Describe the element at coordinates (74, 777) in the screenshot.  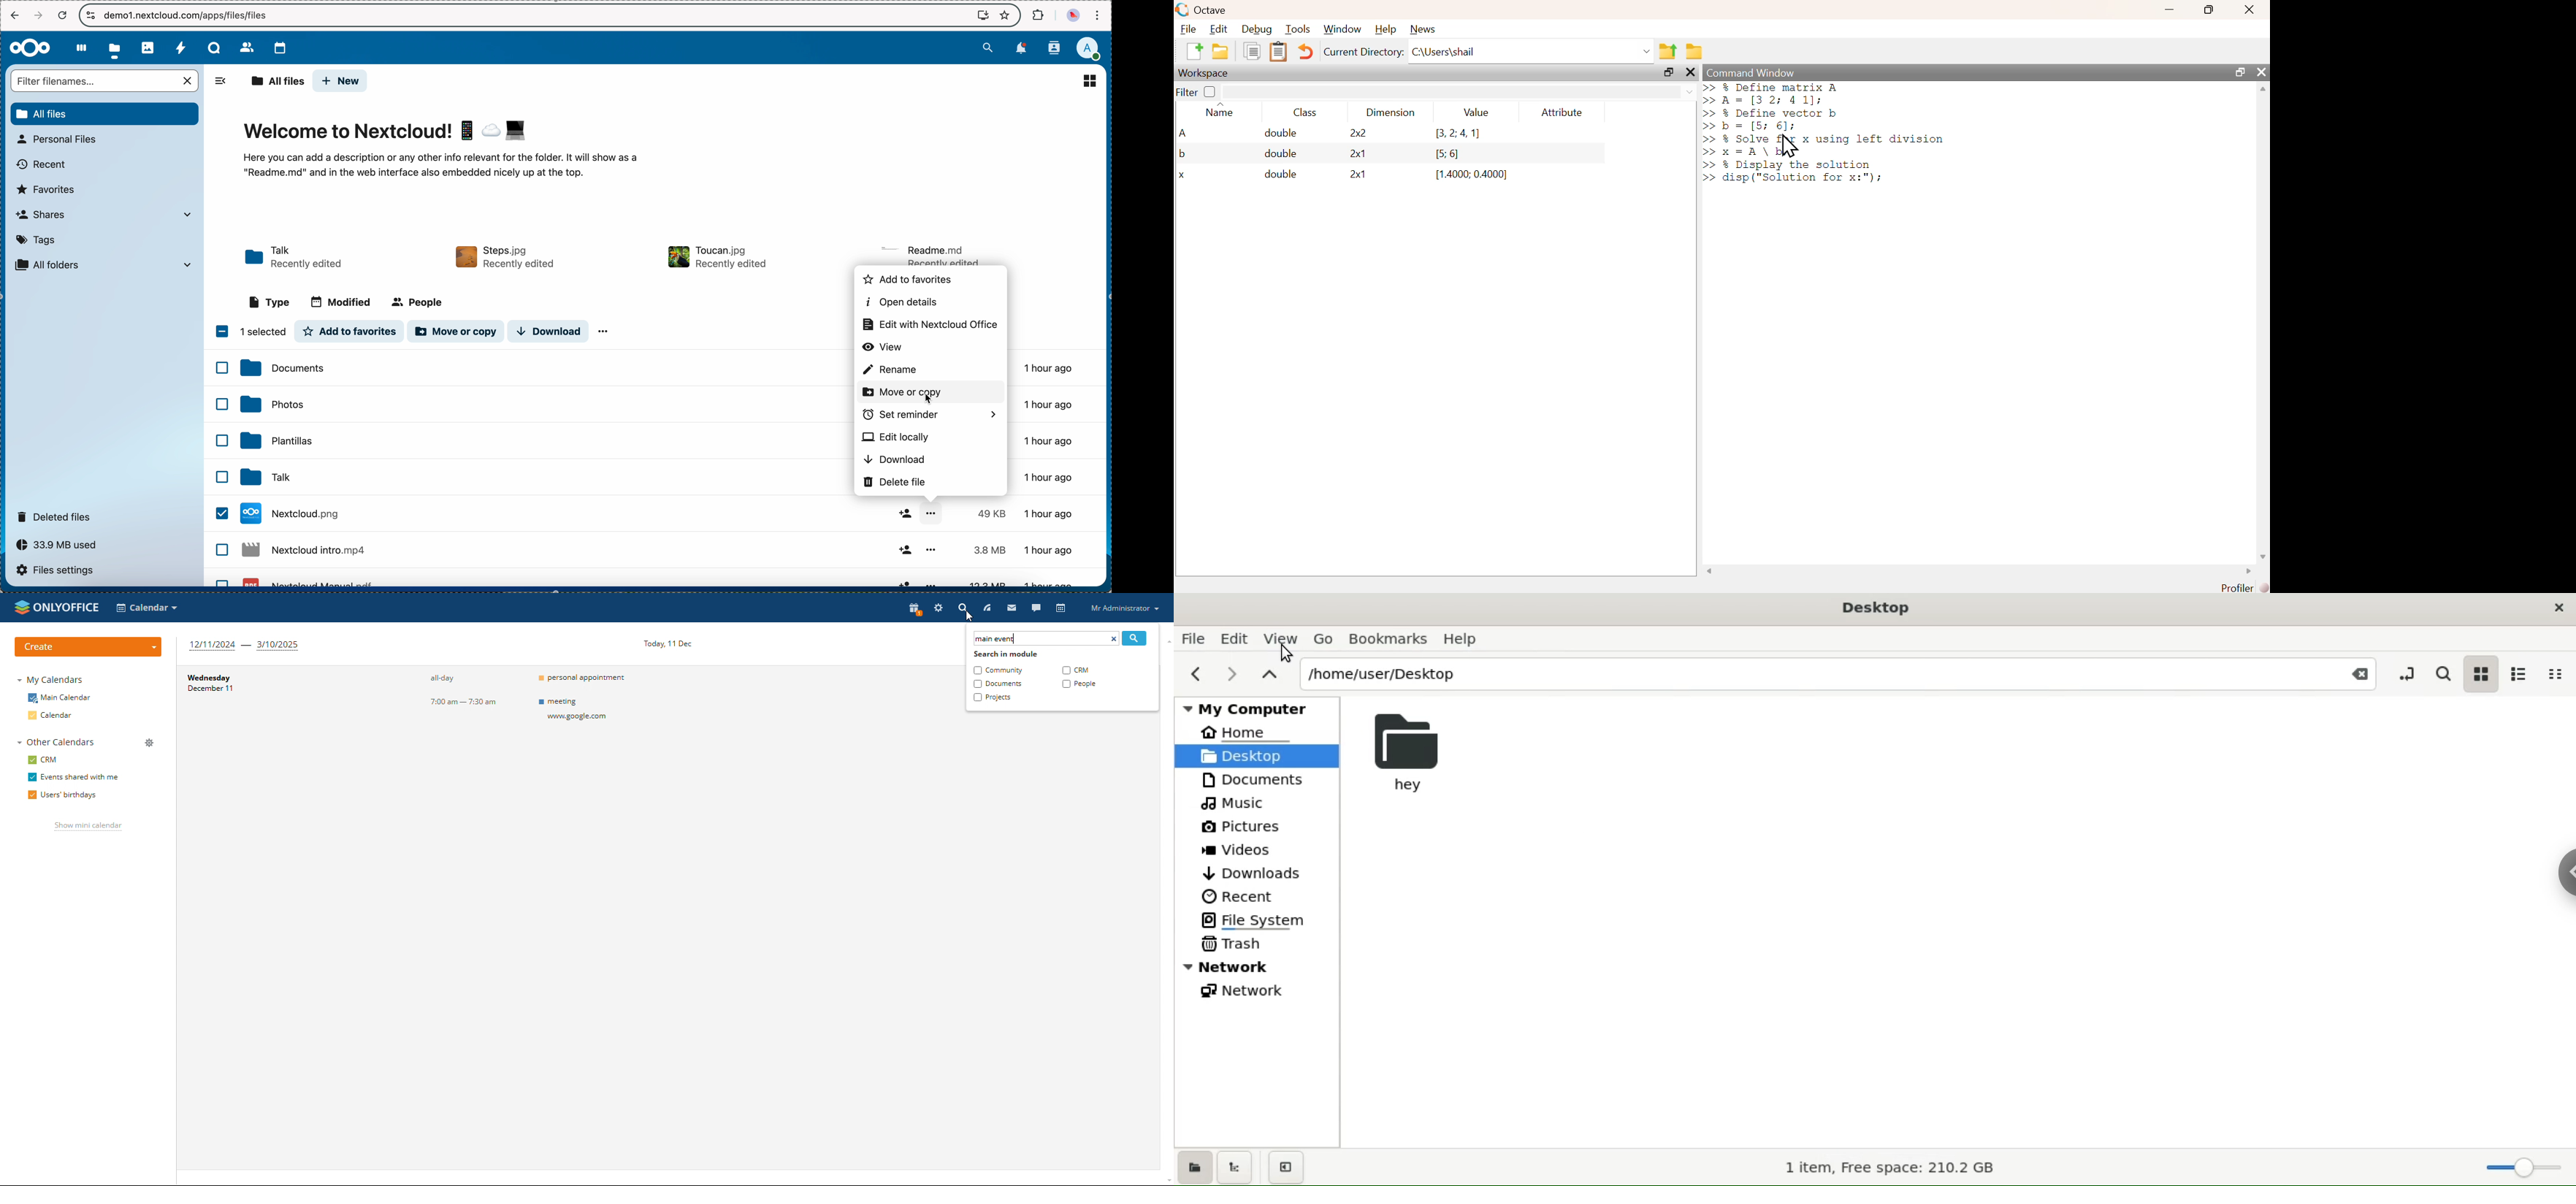
I see `events shared with me` at that location.